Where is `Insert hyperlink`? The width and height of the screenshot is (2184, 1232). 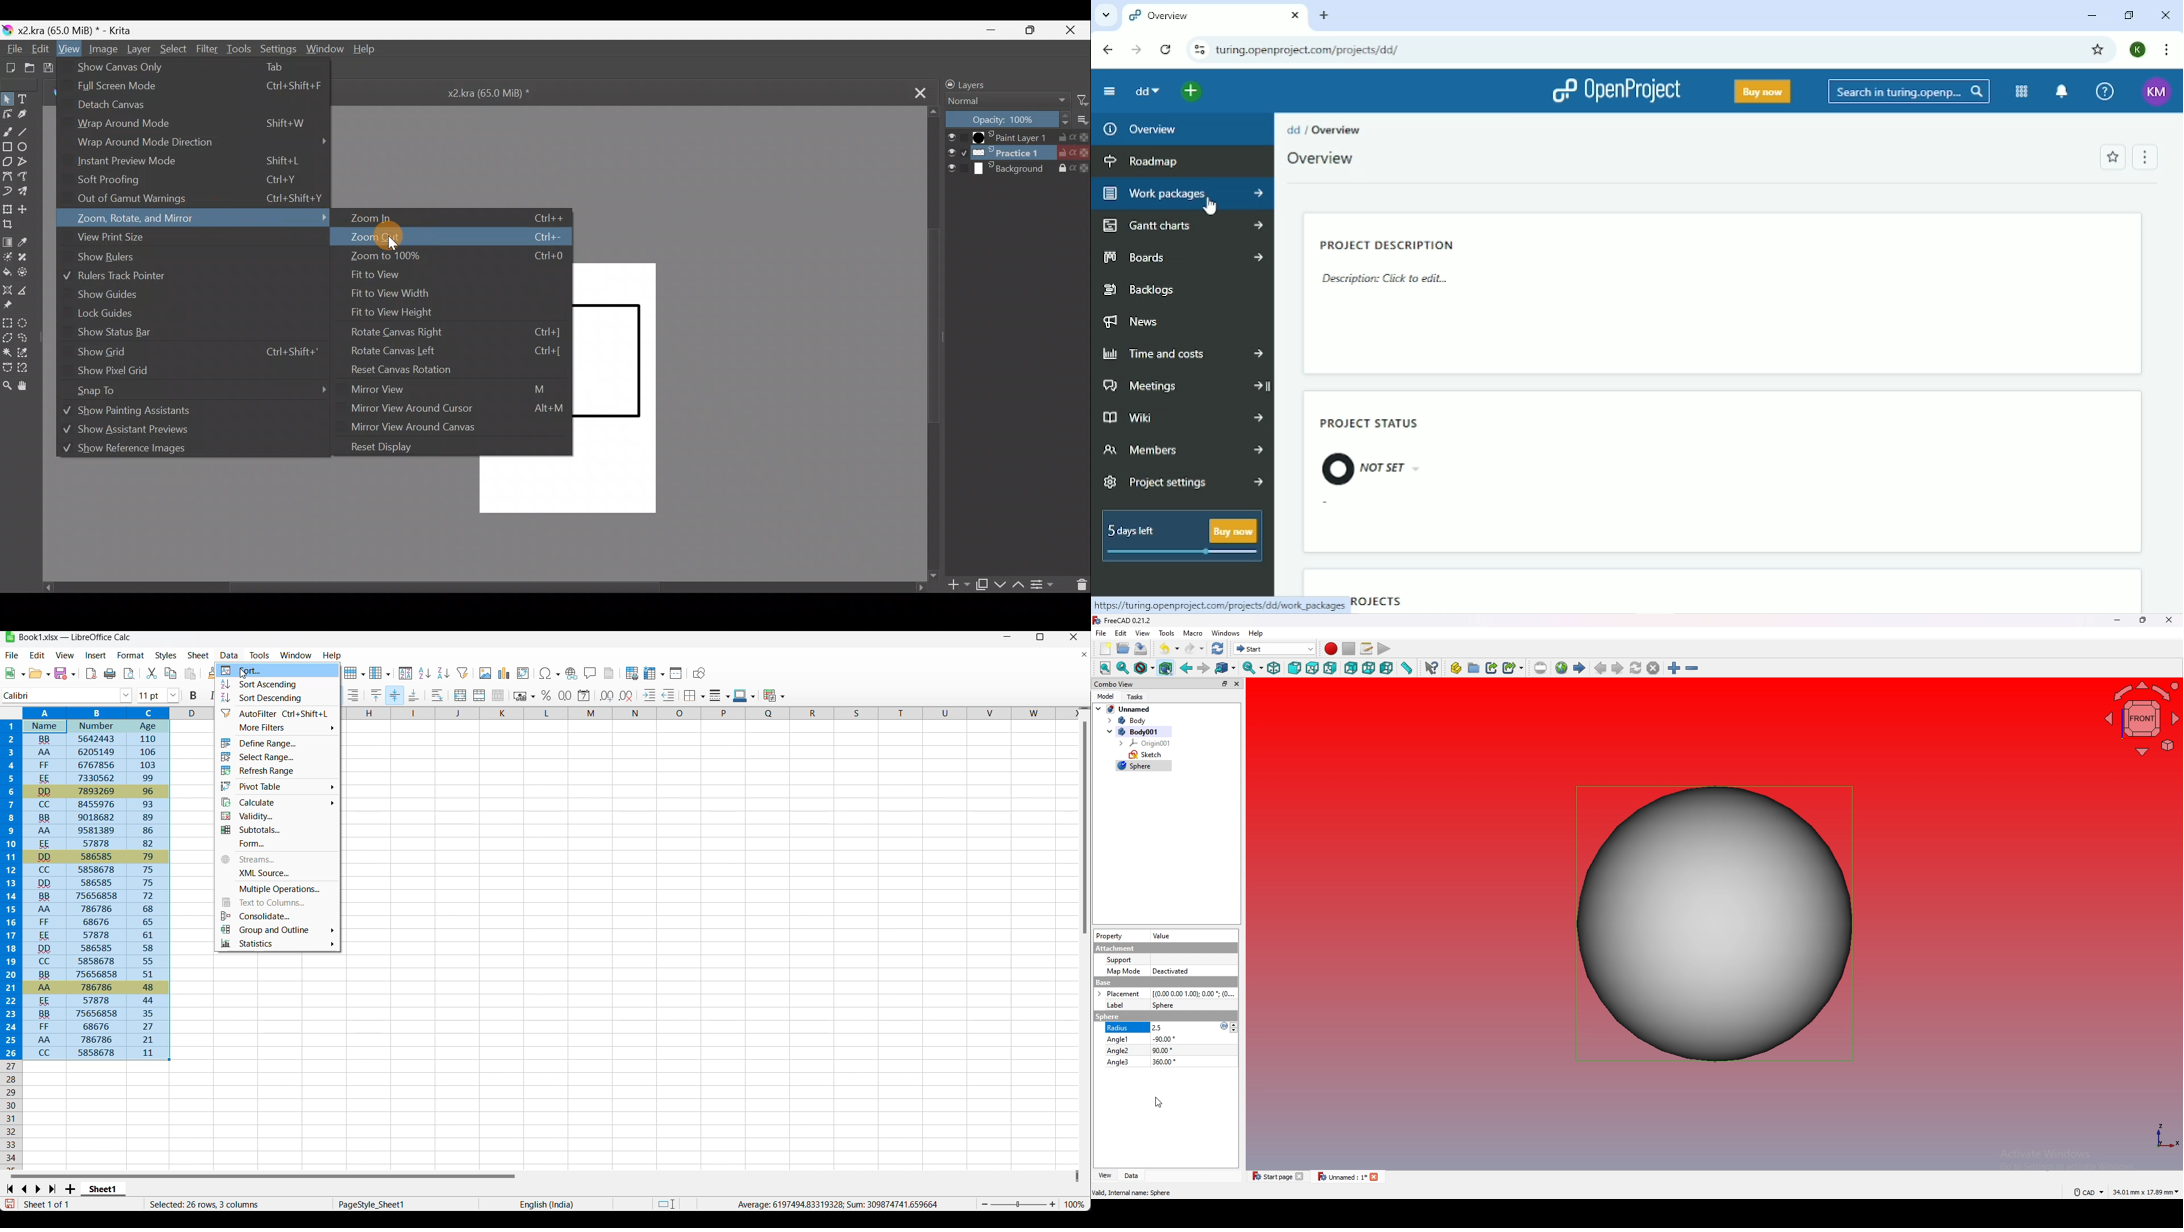
Insert hyperlink is located at coordinates (572, 674).